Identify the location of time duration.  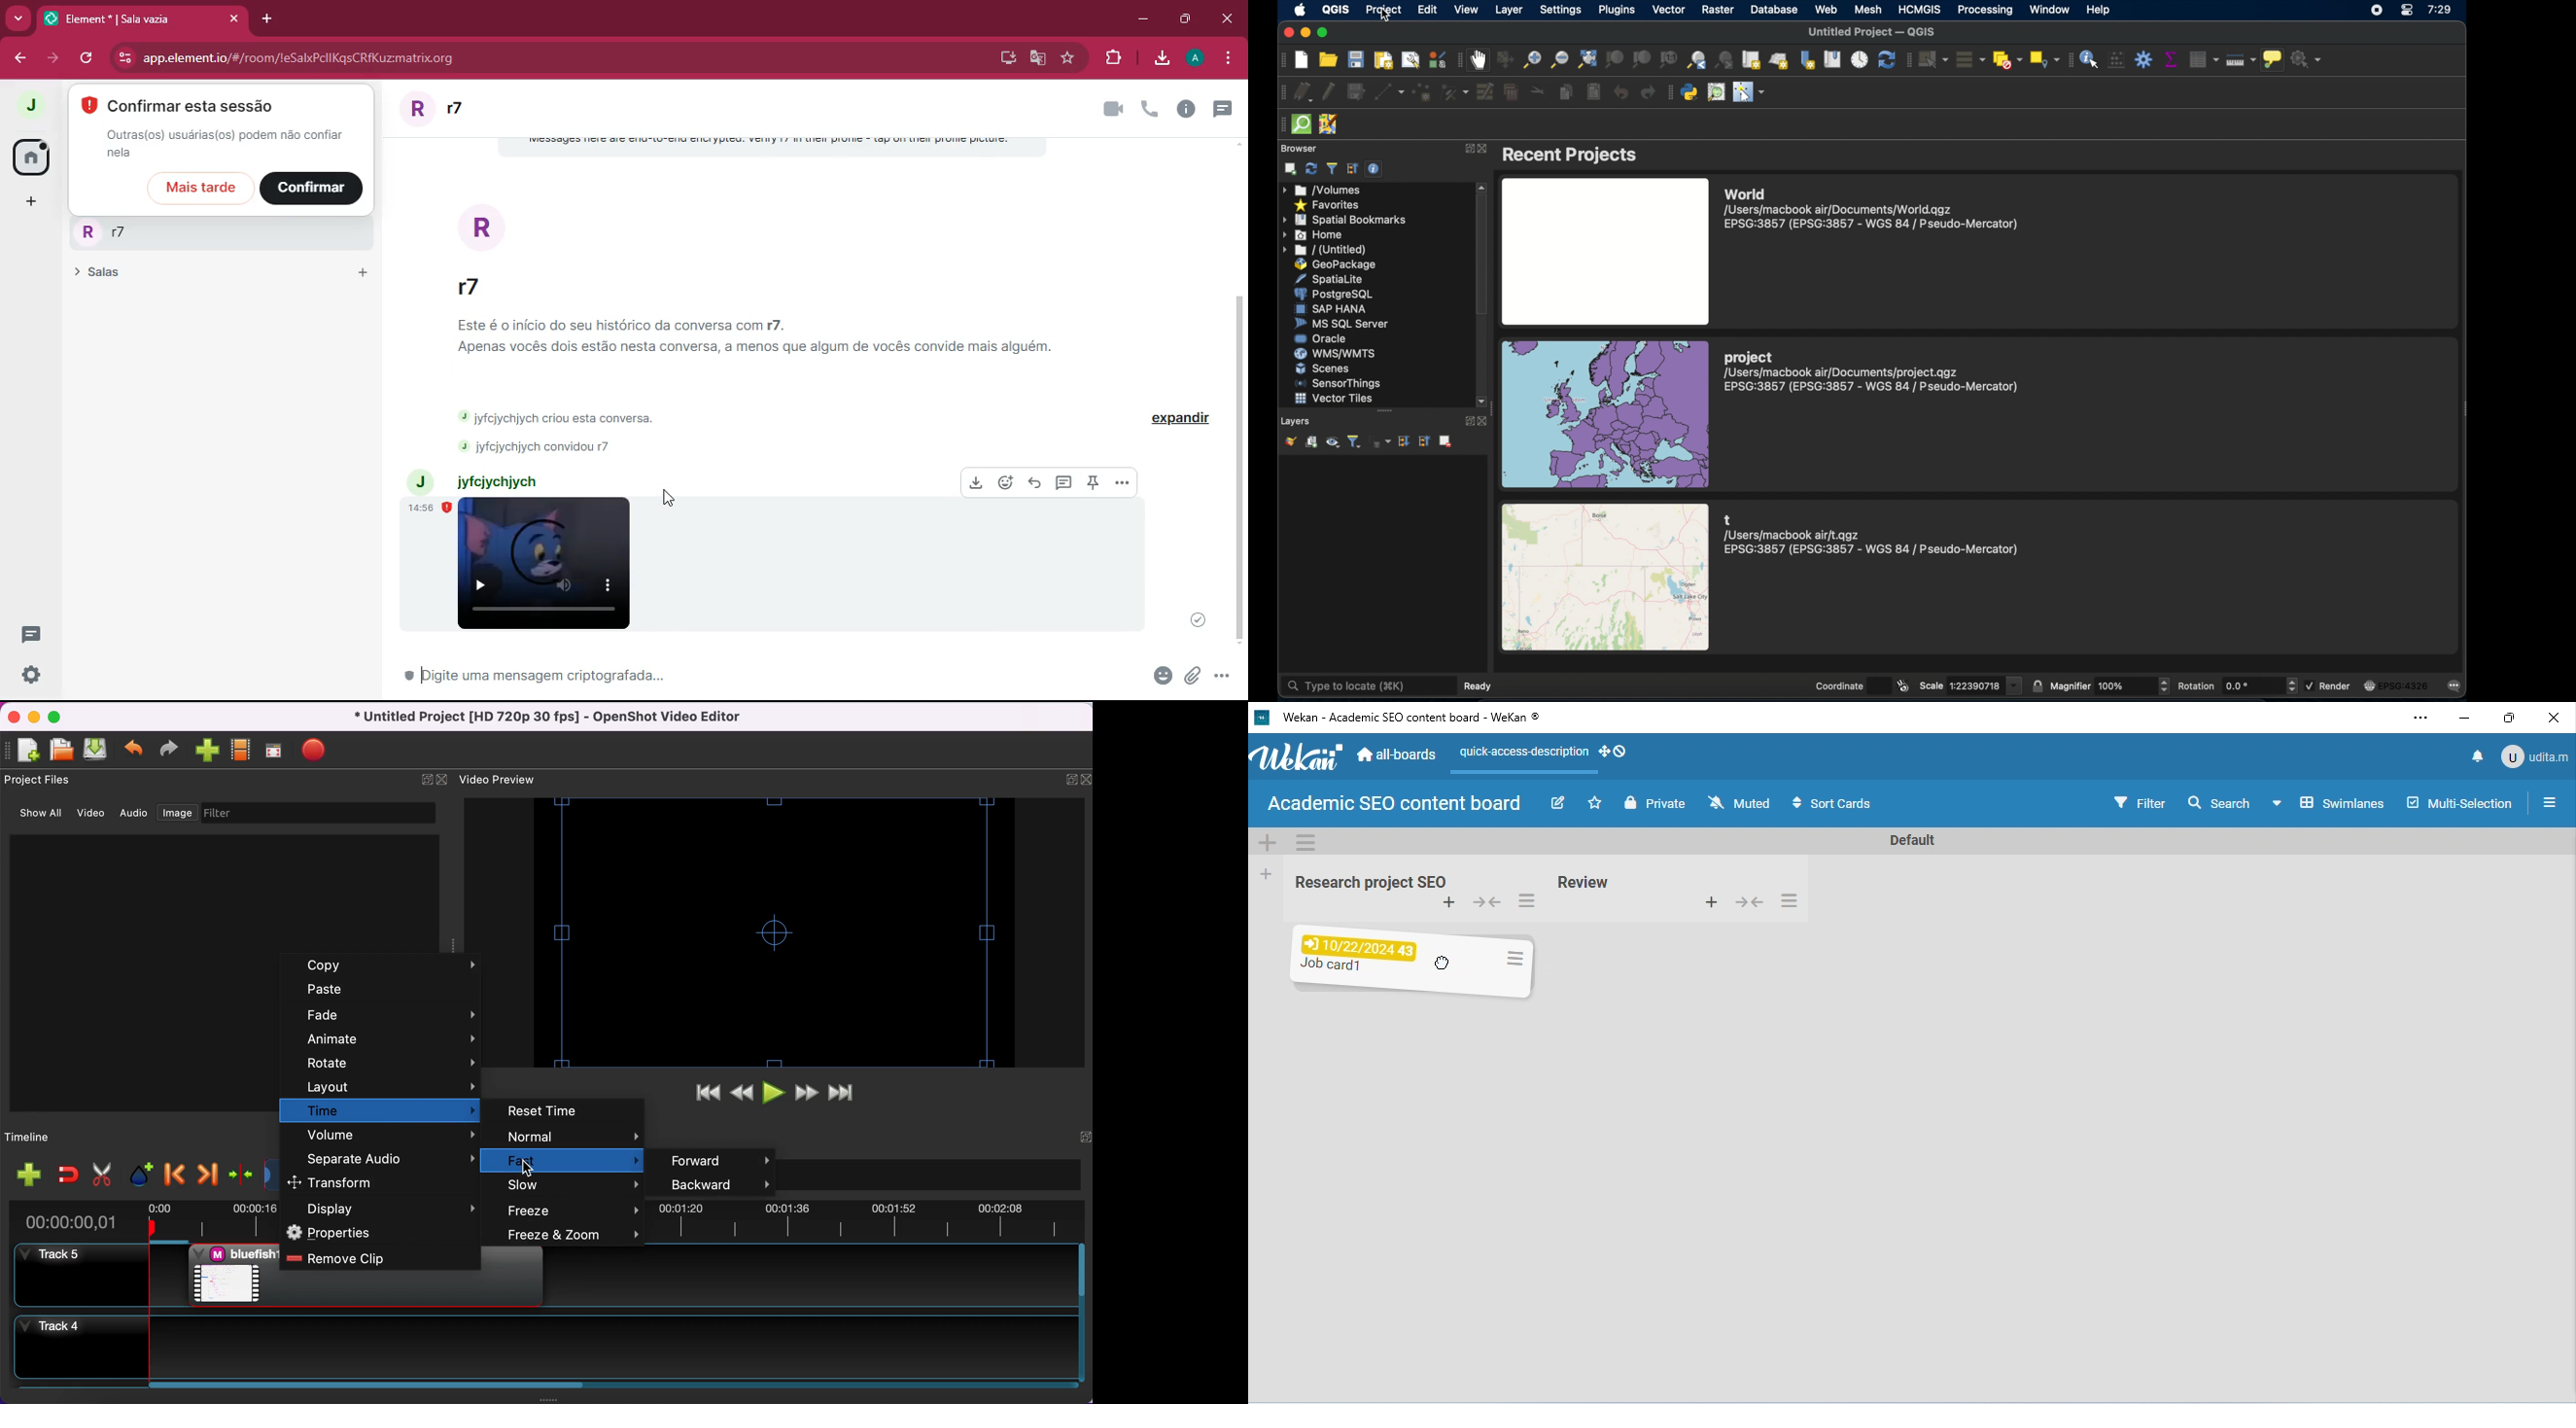
(81, 1219).